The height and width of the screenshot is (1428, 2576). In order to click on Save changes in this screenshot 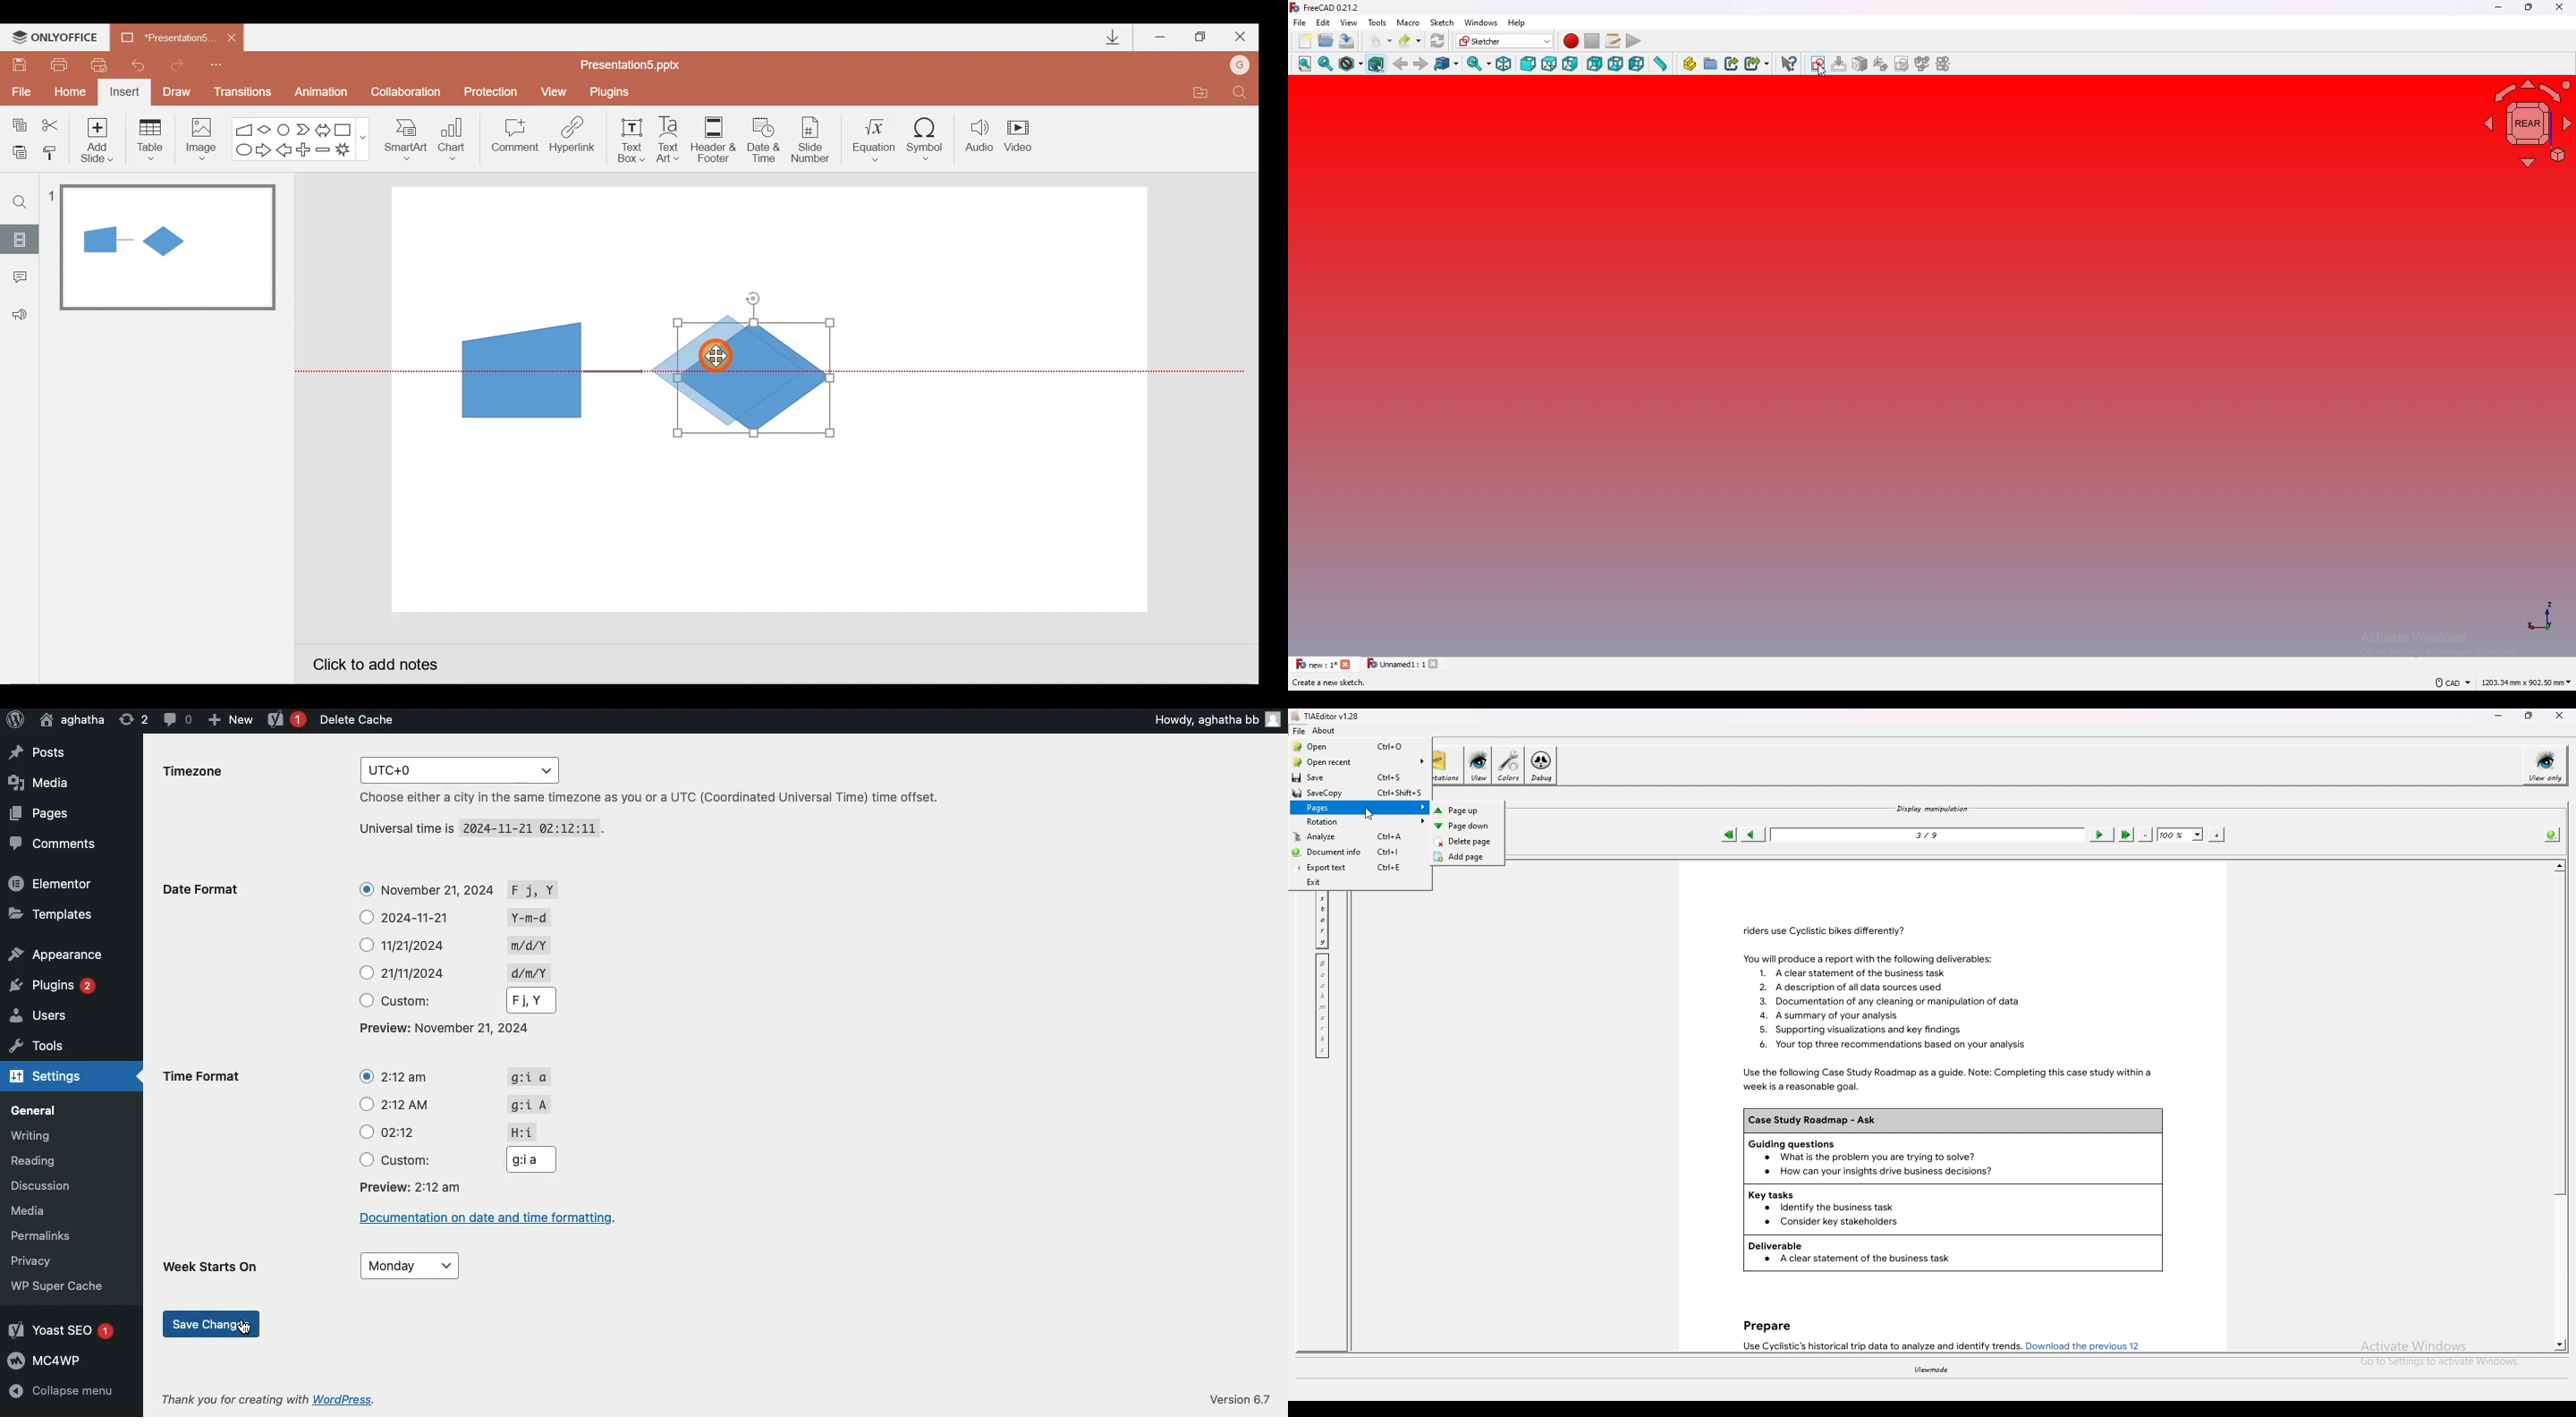, I will do `click(208, 1327)`.